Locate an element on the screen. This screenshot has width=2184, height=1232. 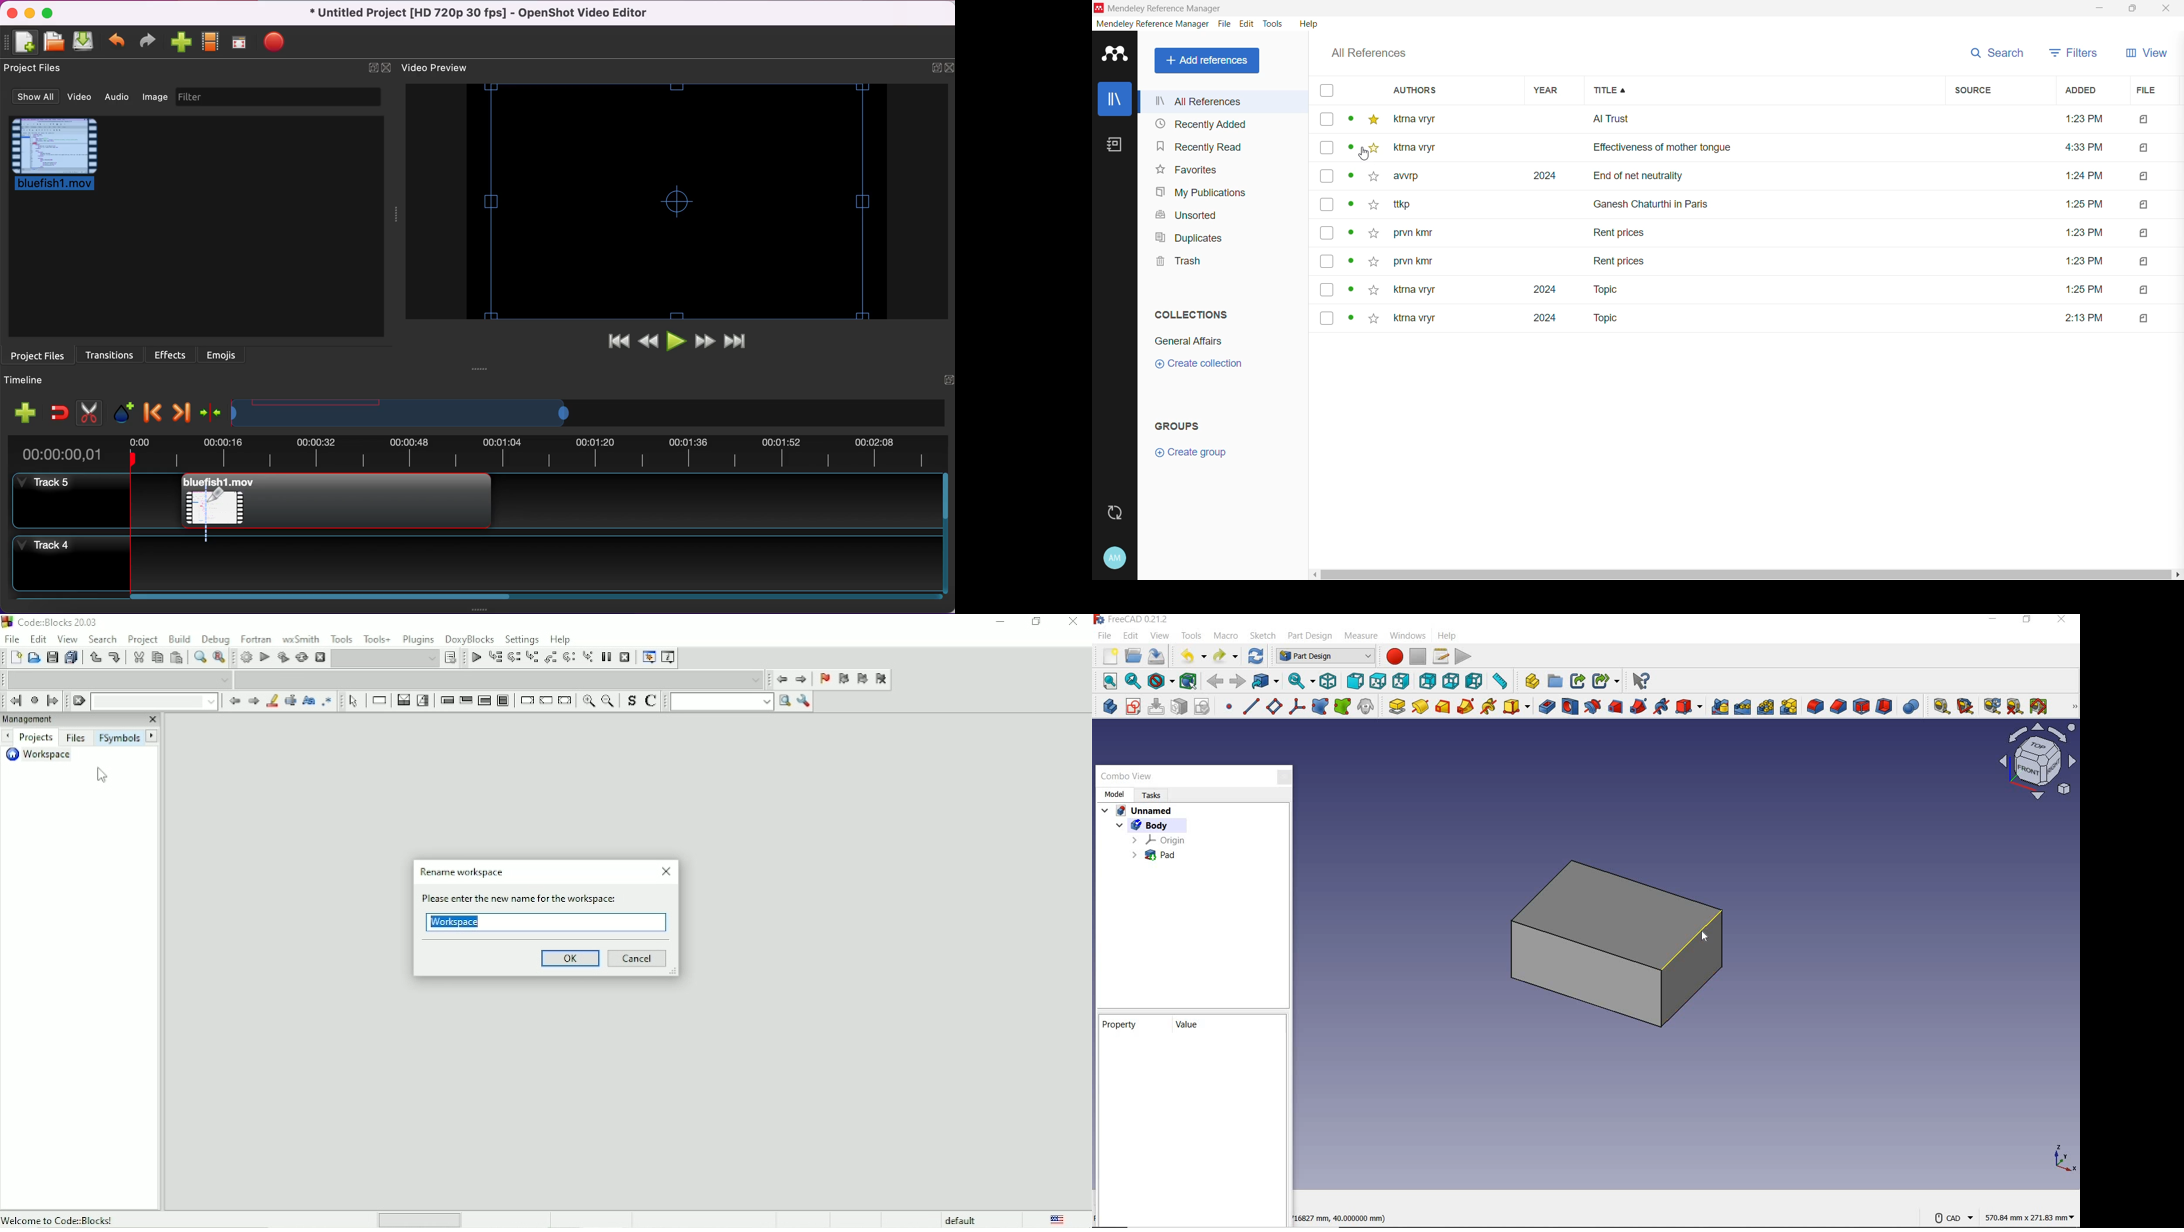
save is located at coordinates (1157, 656).